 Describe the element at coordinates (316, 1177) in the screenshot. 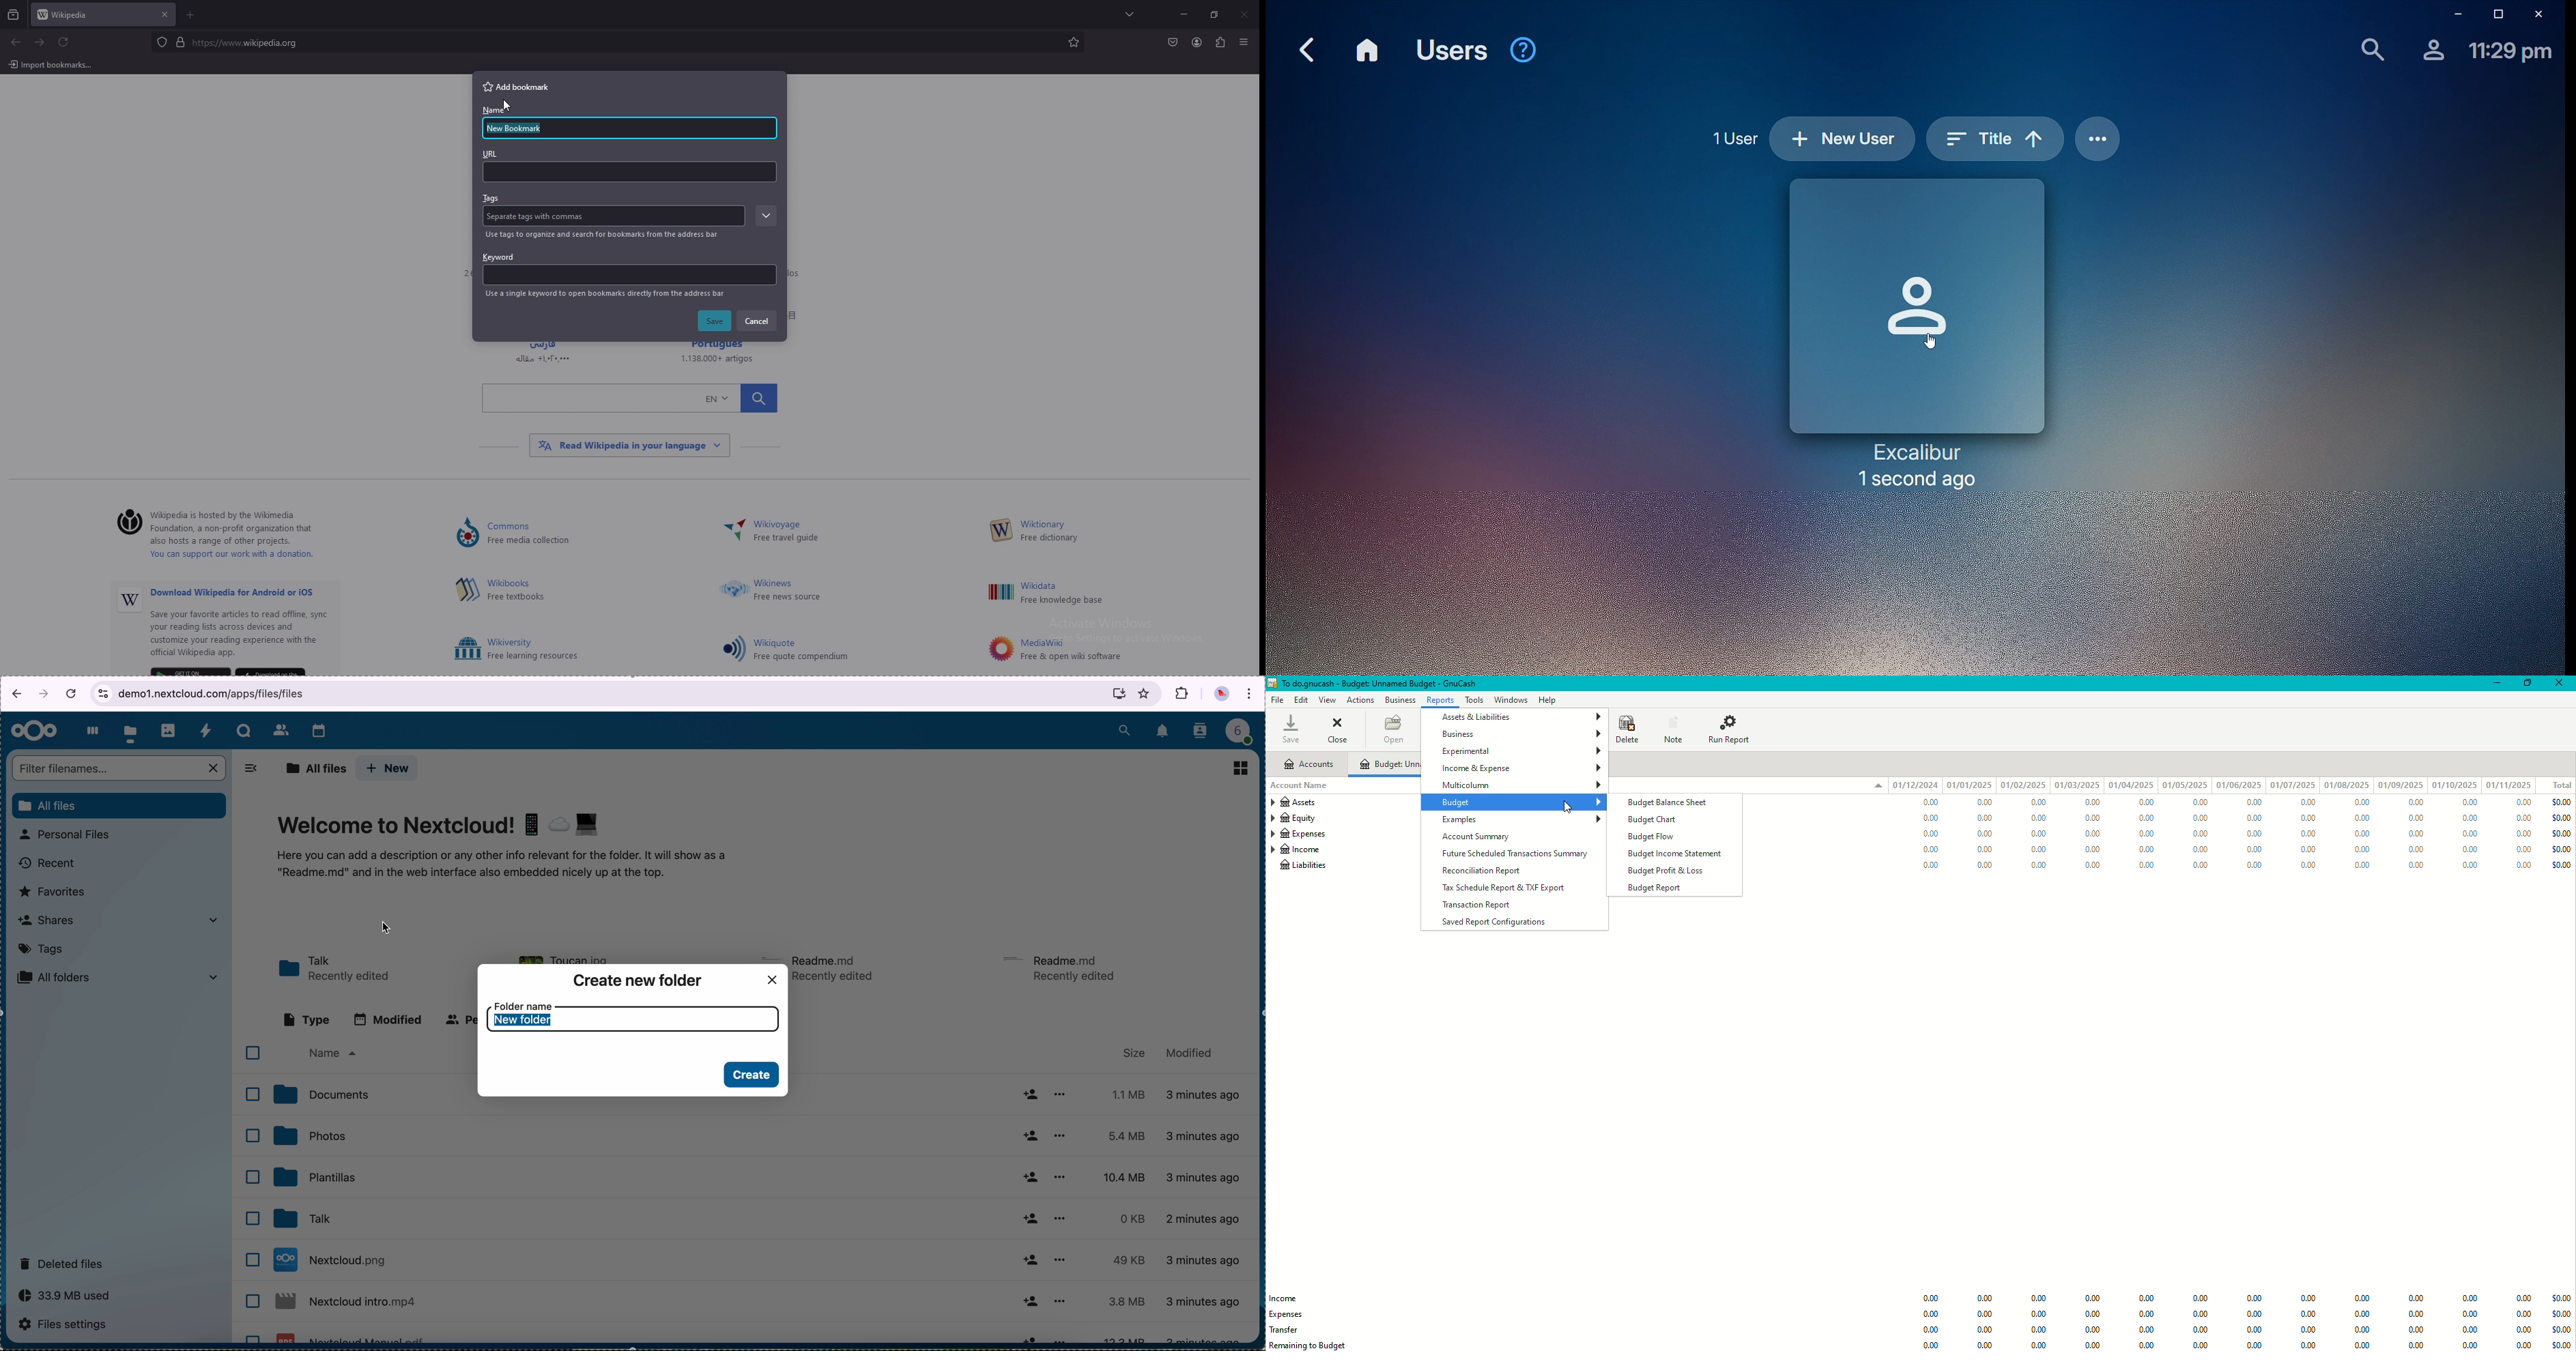

I see `templates` at that location.